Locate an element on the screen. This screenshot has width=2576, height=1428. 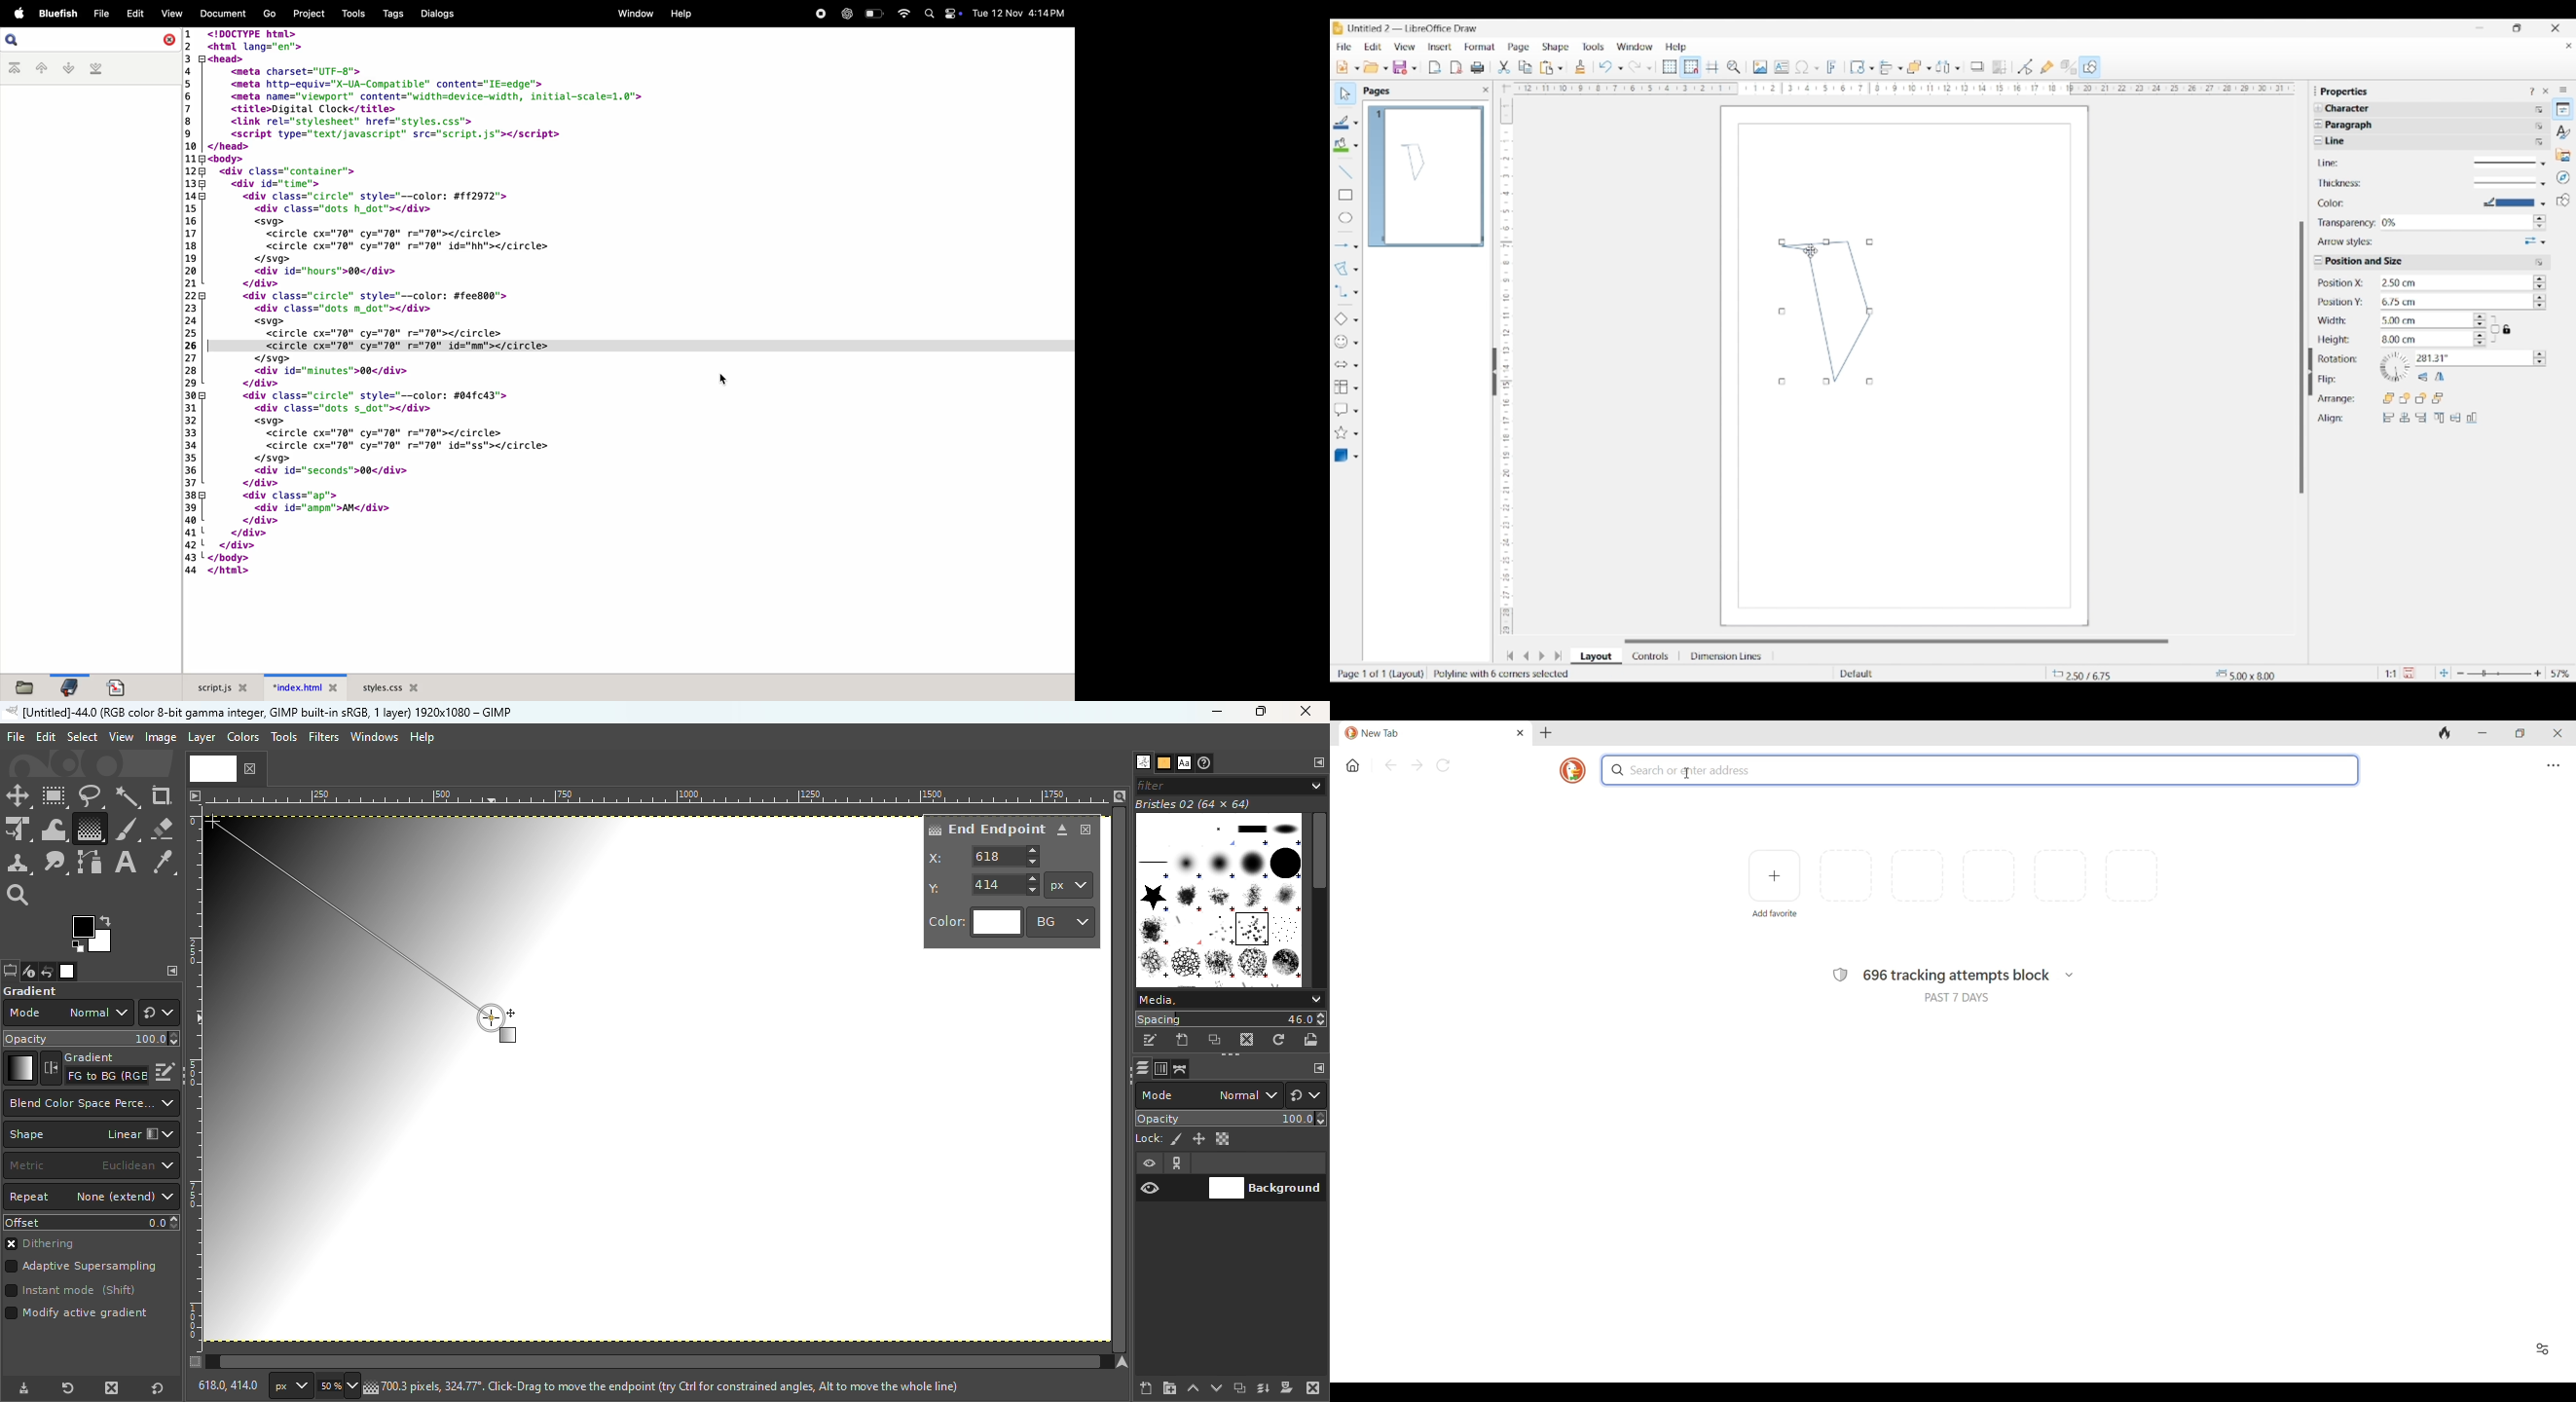
Show draw functions is located at coordinates (2090, 66).